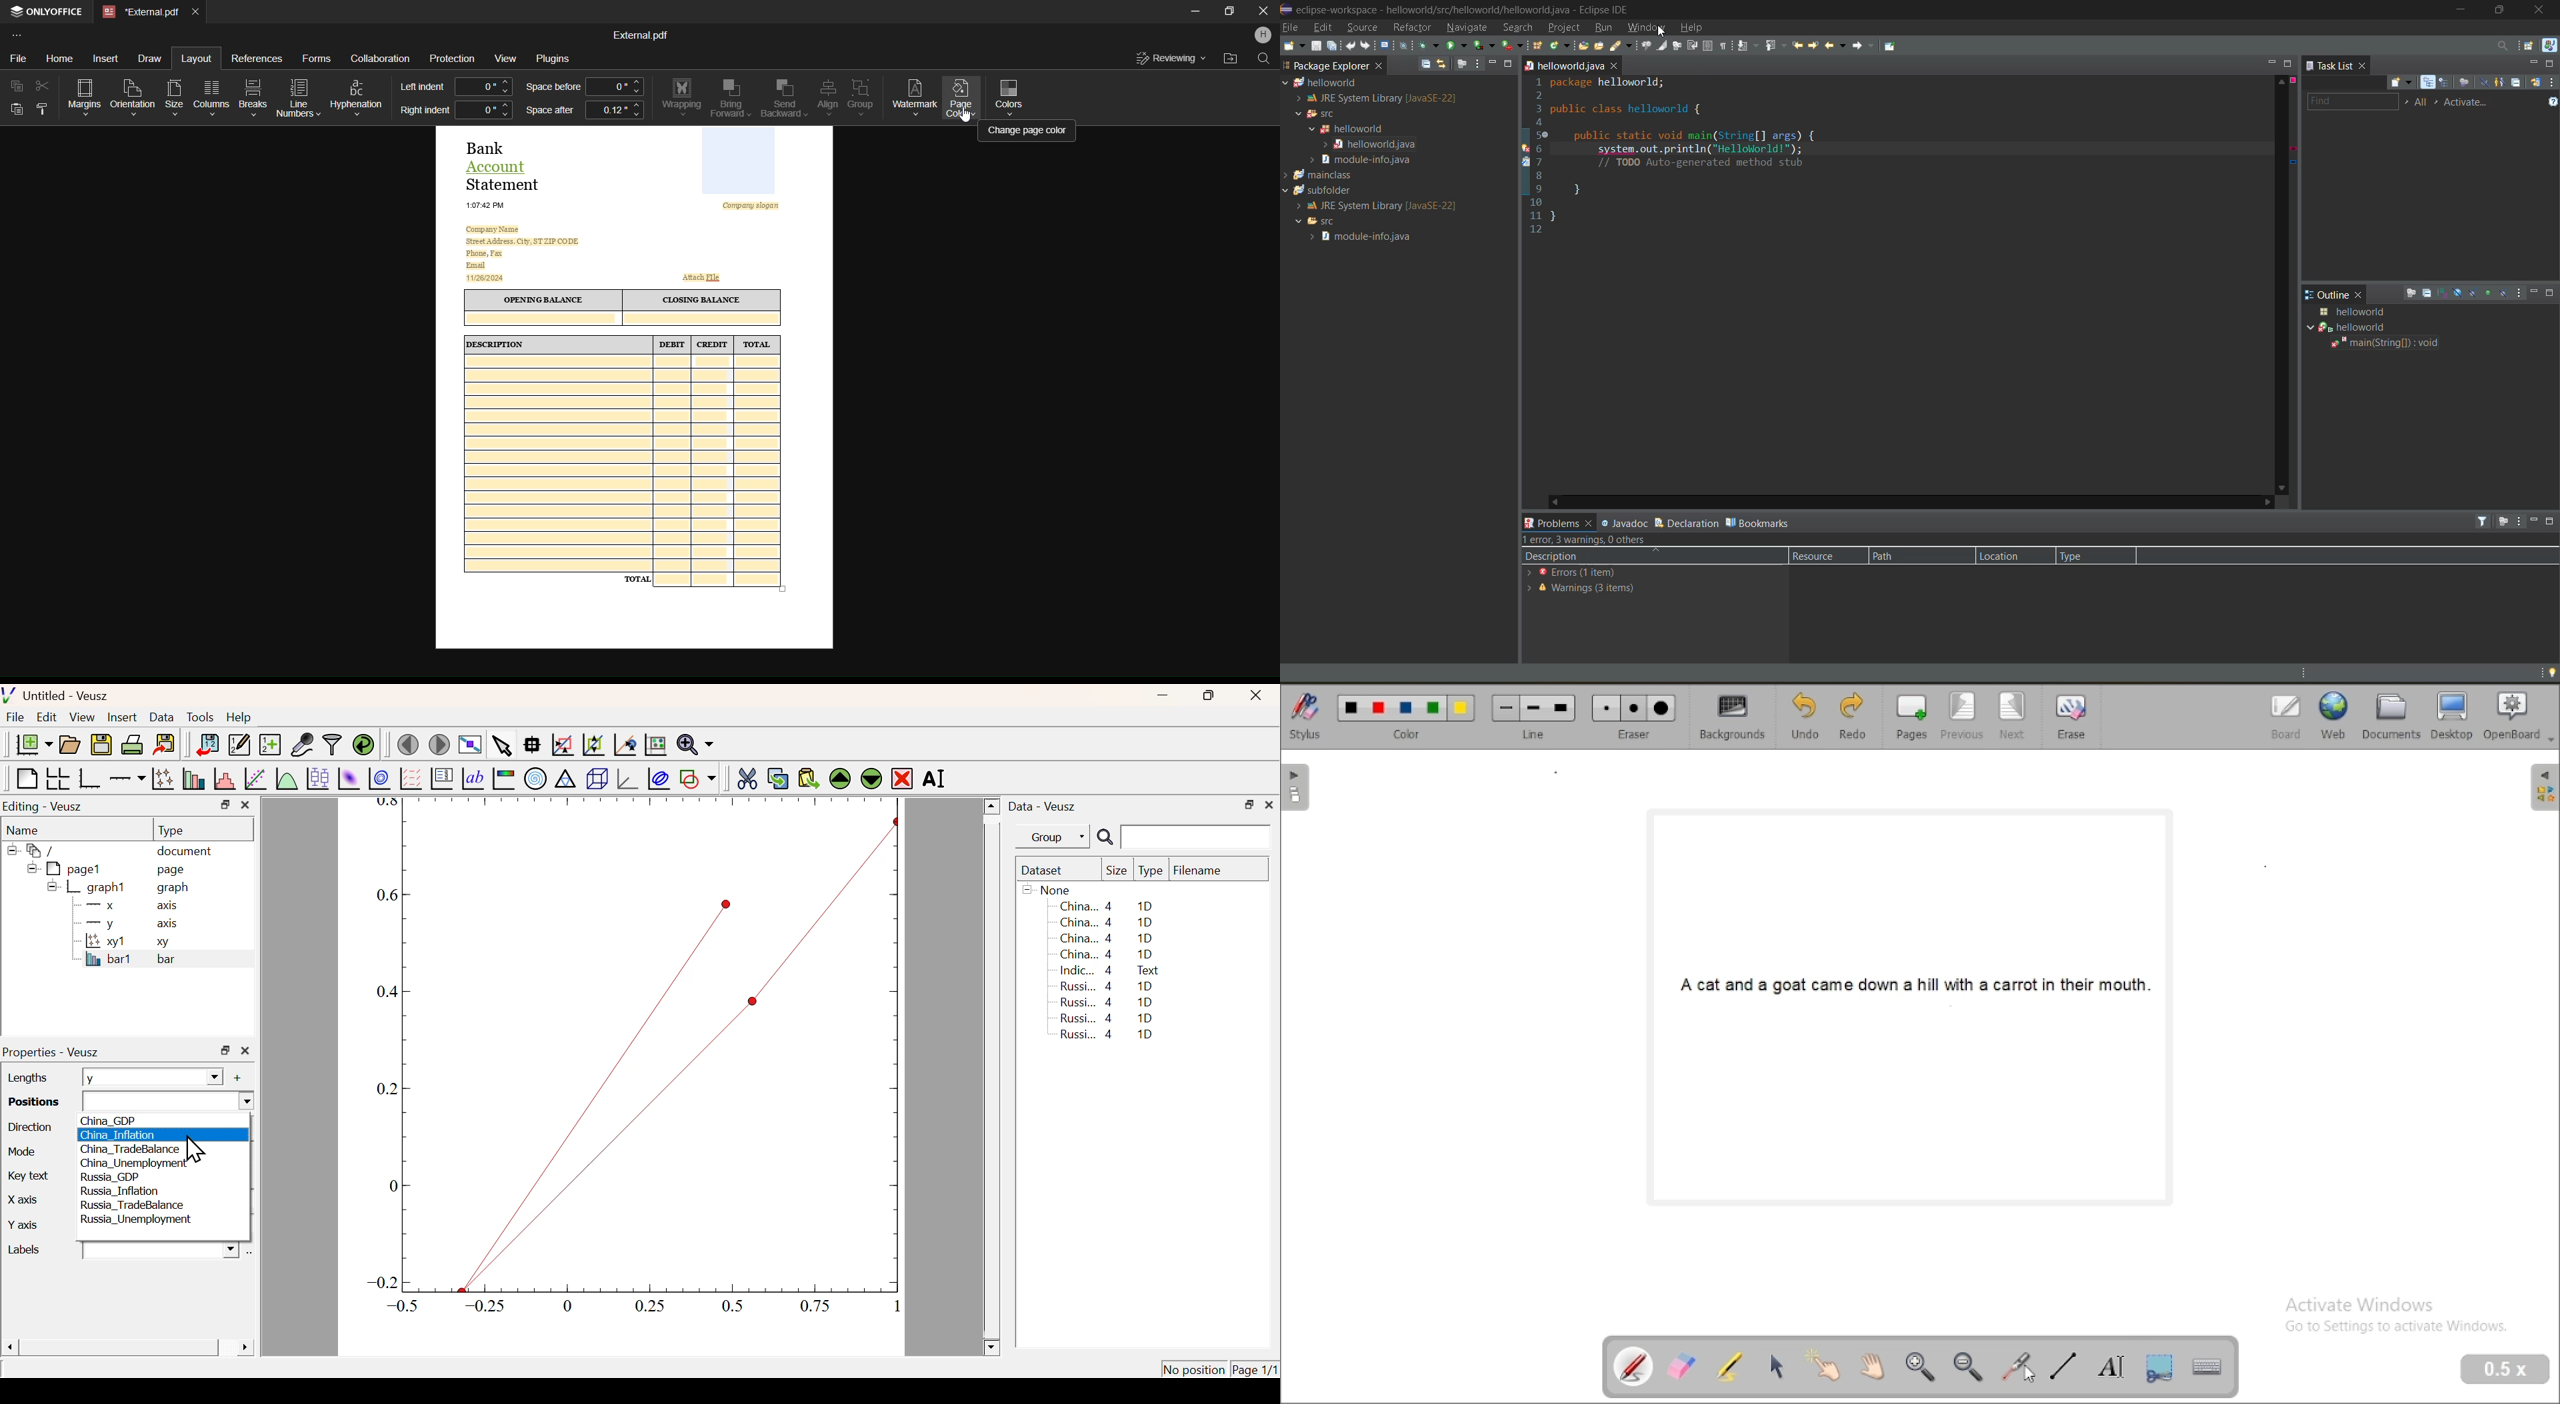 This screenshot has height=1428, width=2576. I want to click on Move Down, so click(871, 778).